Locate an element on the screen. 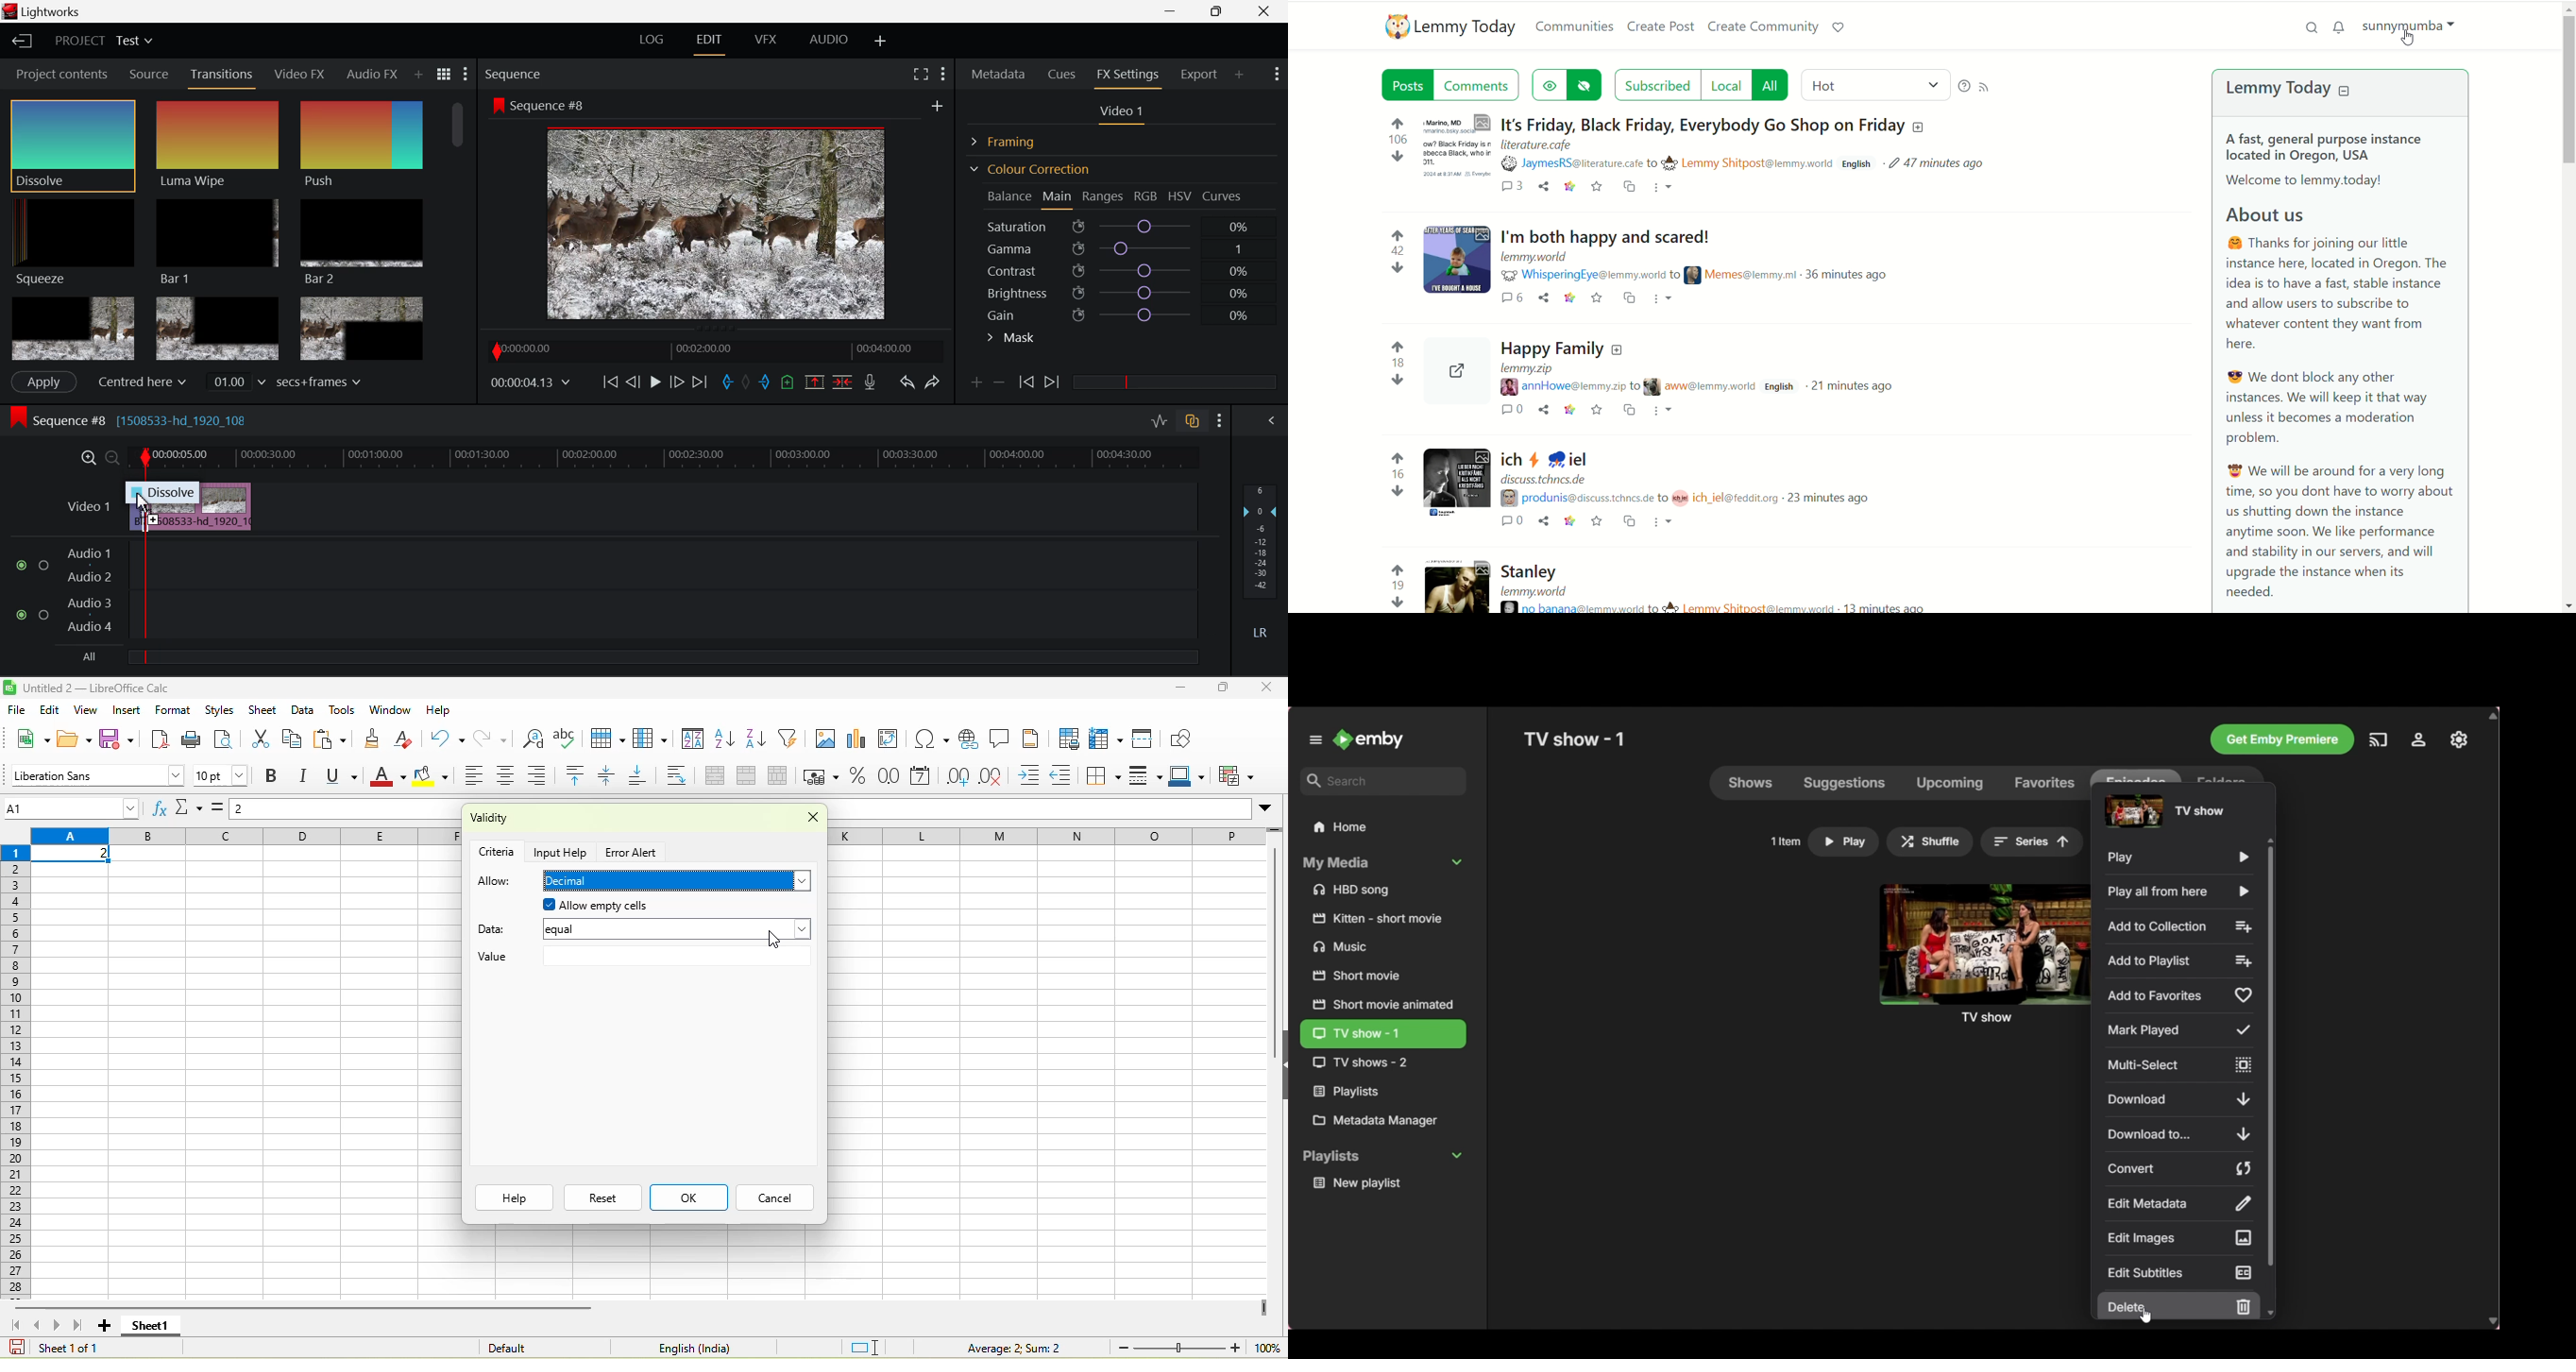  close is located at coordinates (1269, 687).